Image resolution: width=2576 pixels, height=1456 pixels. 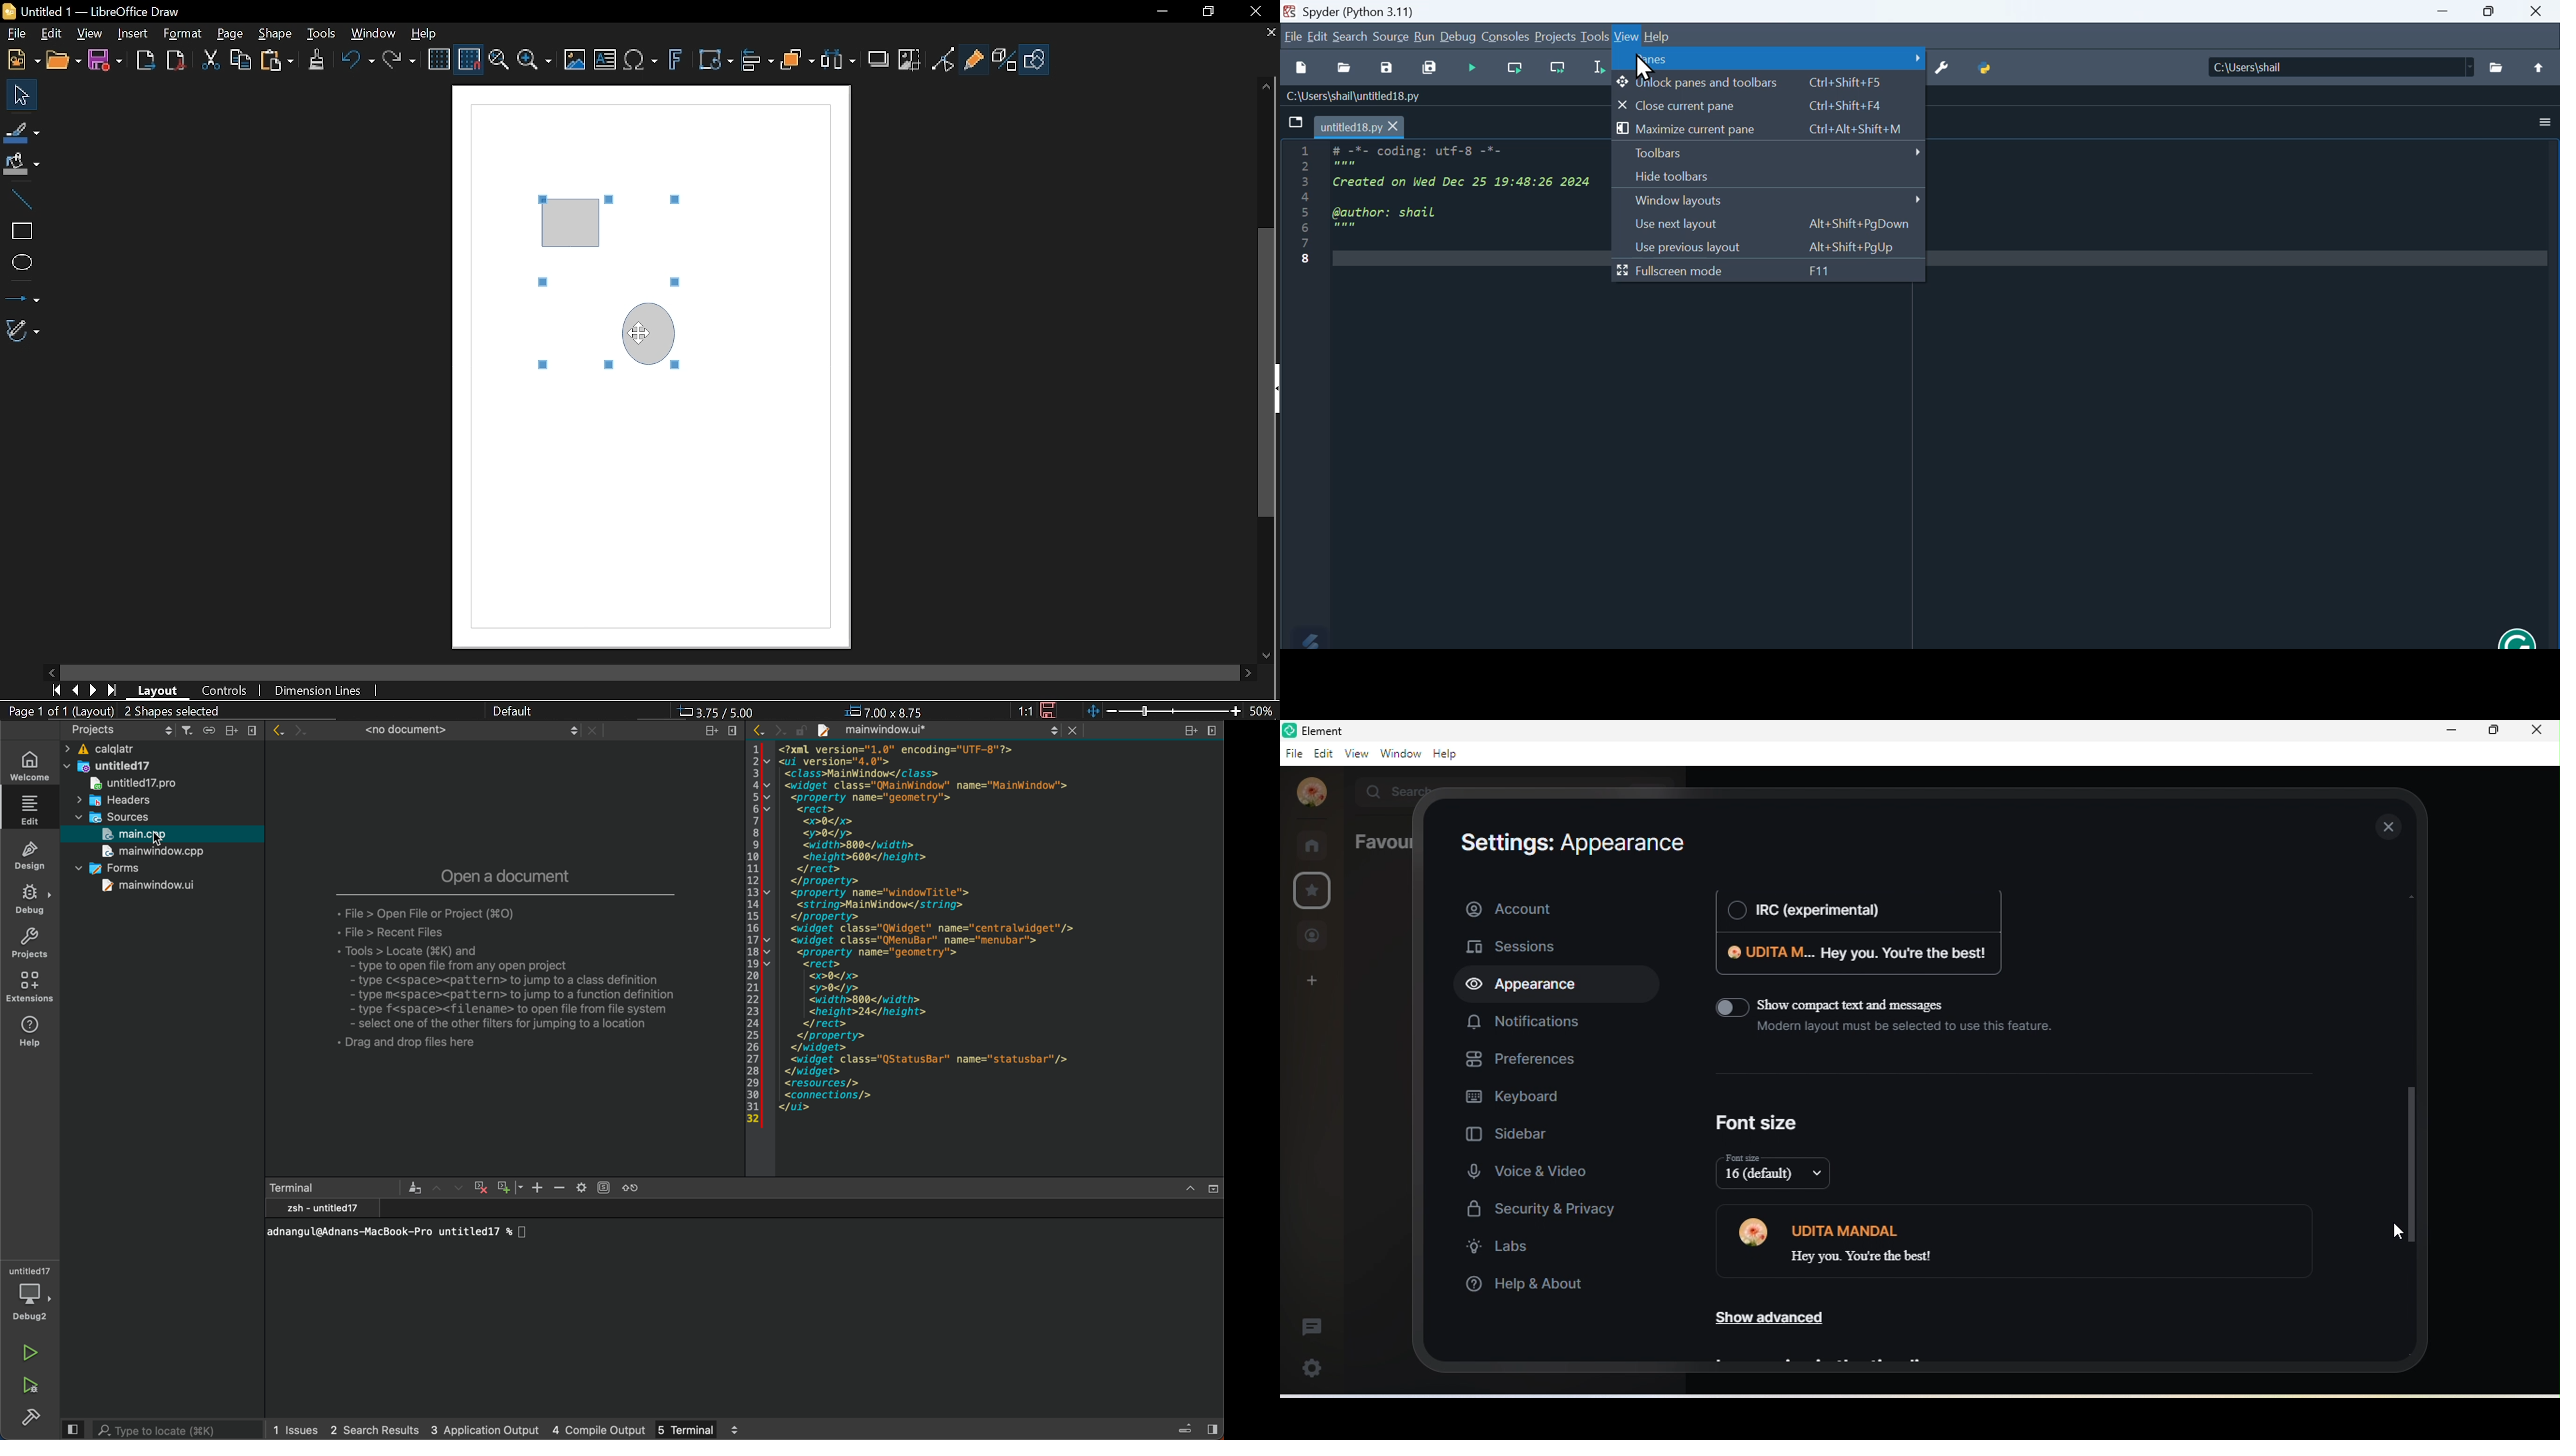 What do you see at coordinates (974, 60) in the screenshot?
I see `Glue` at bounding box center [974, 60].